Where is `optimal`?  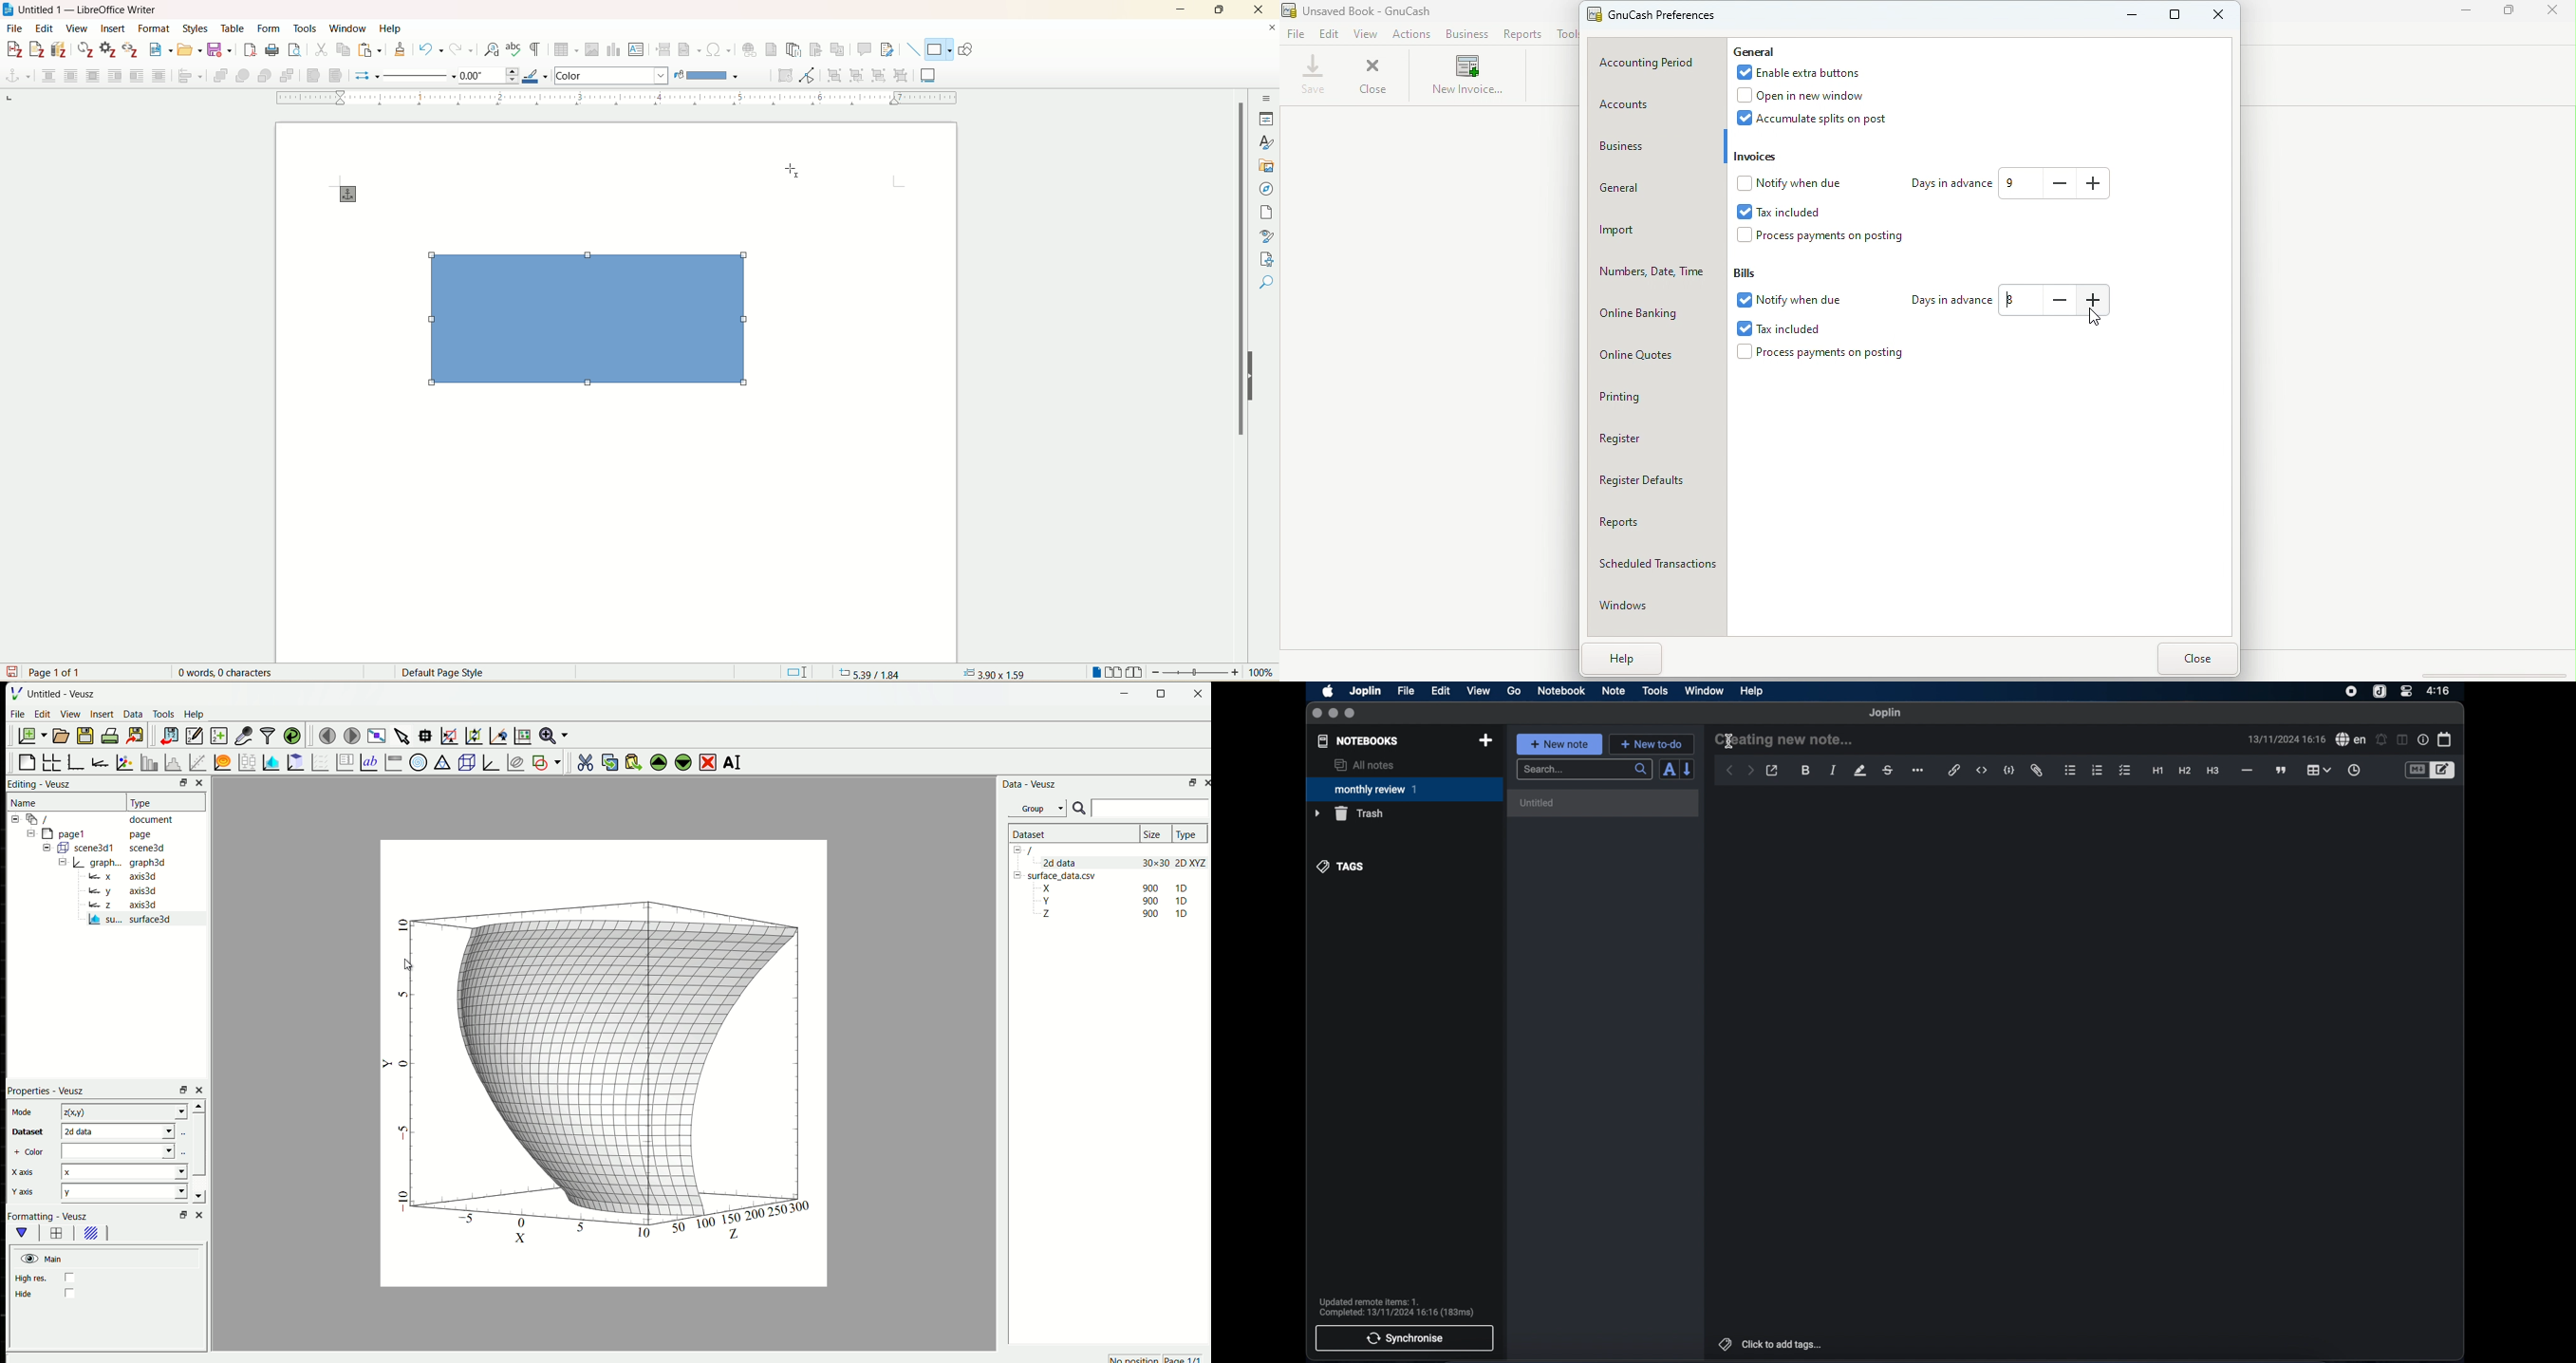 optimal is located at coordinates (95, 76).